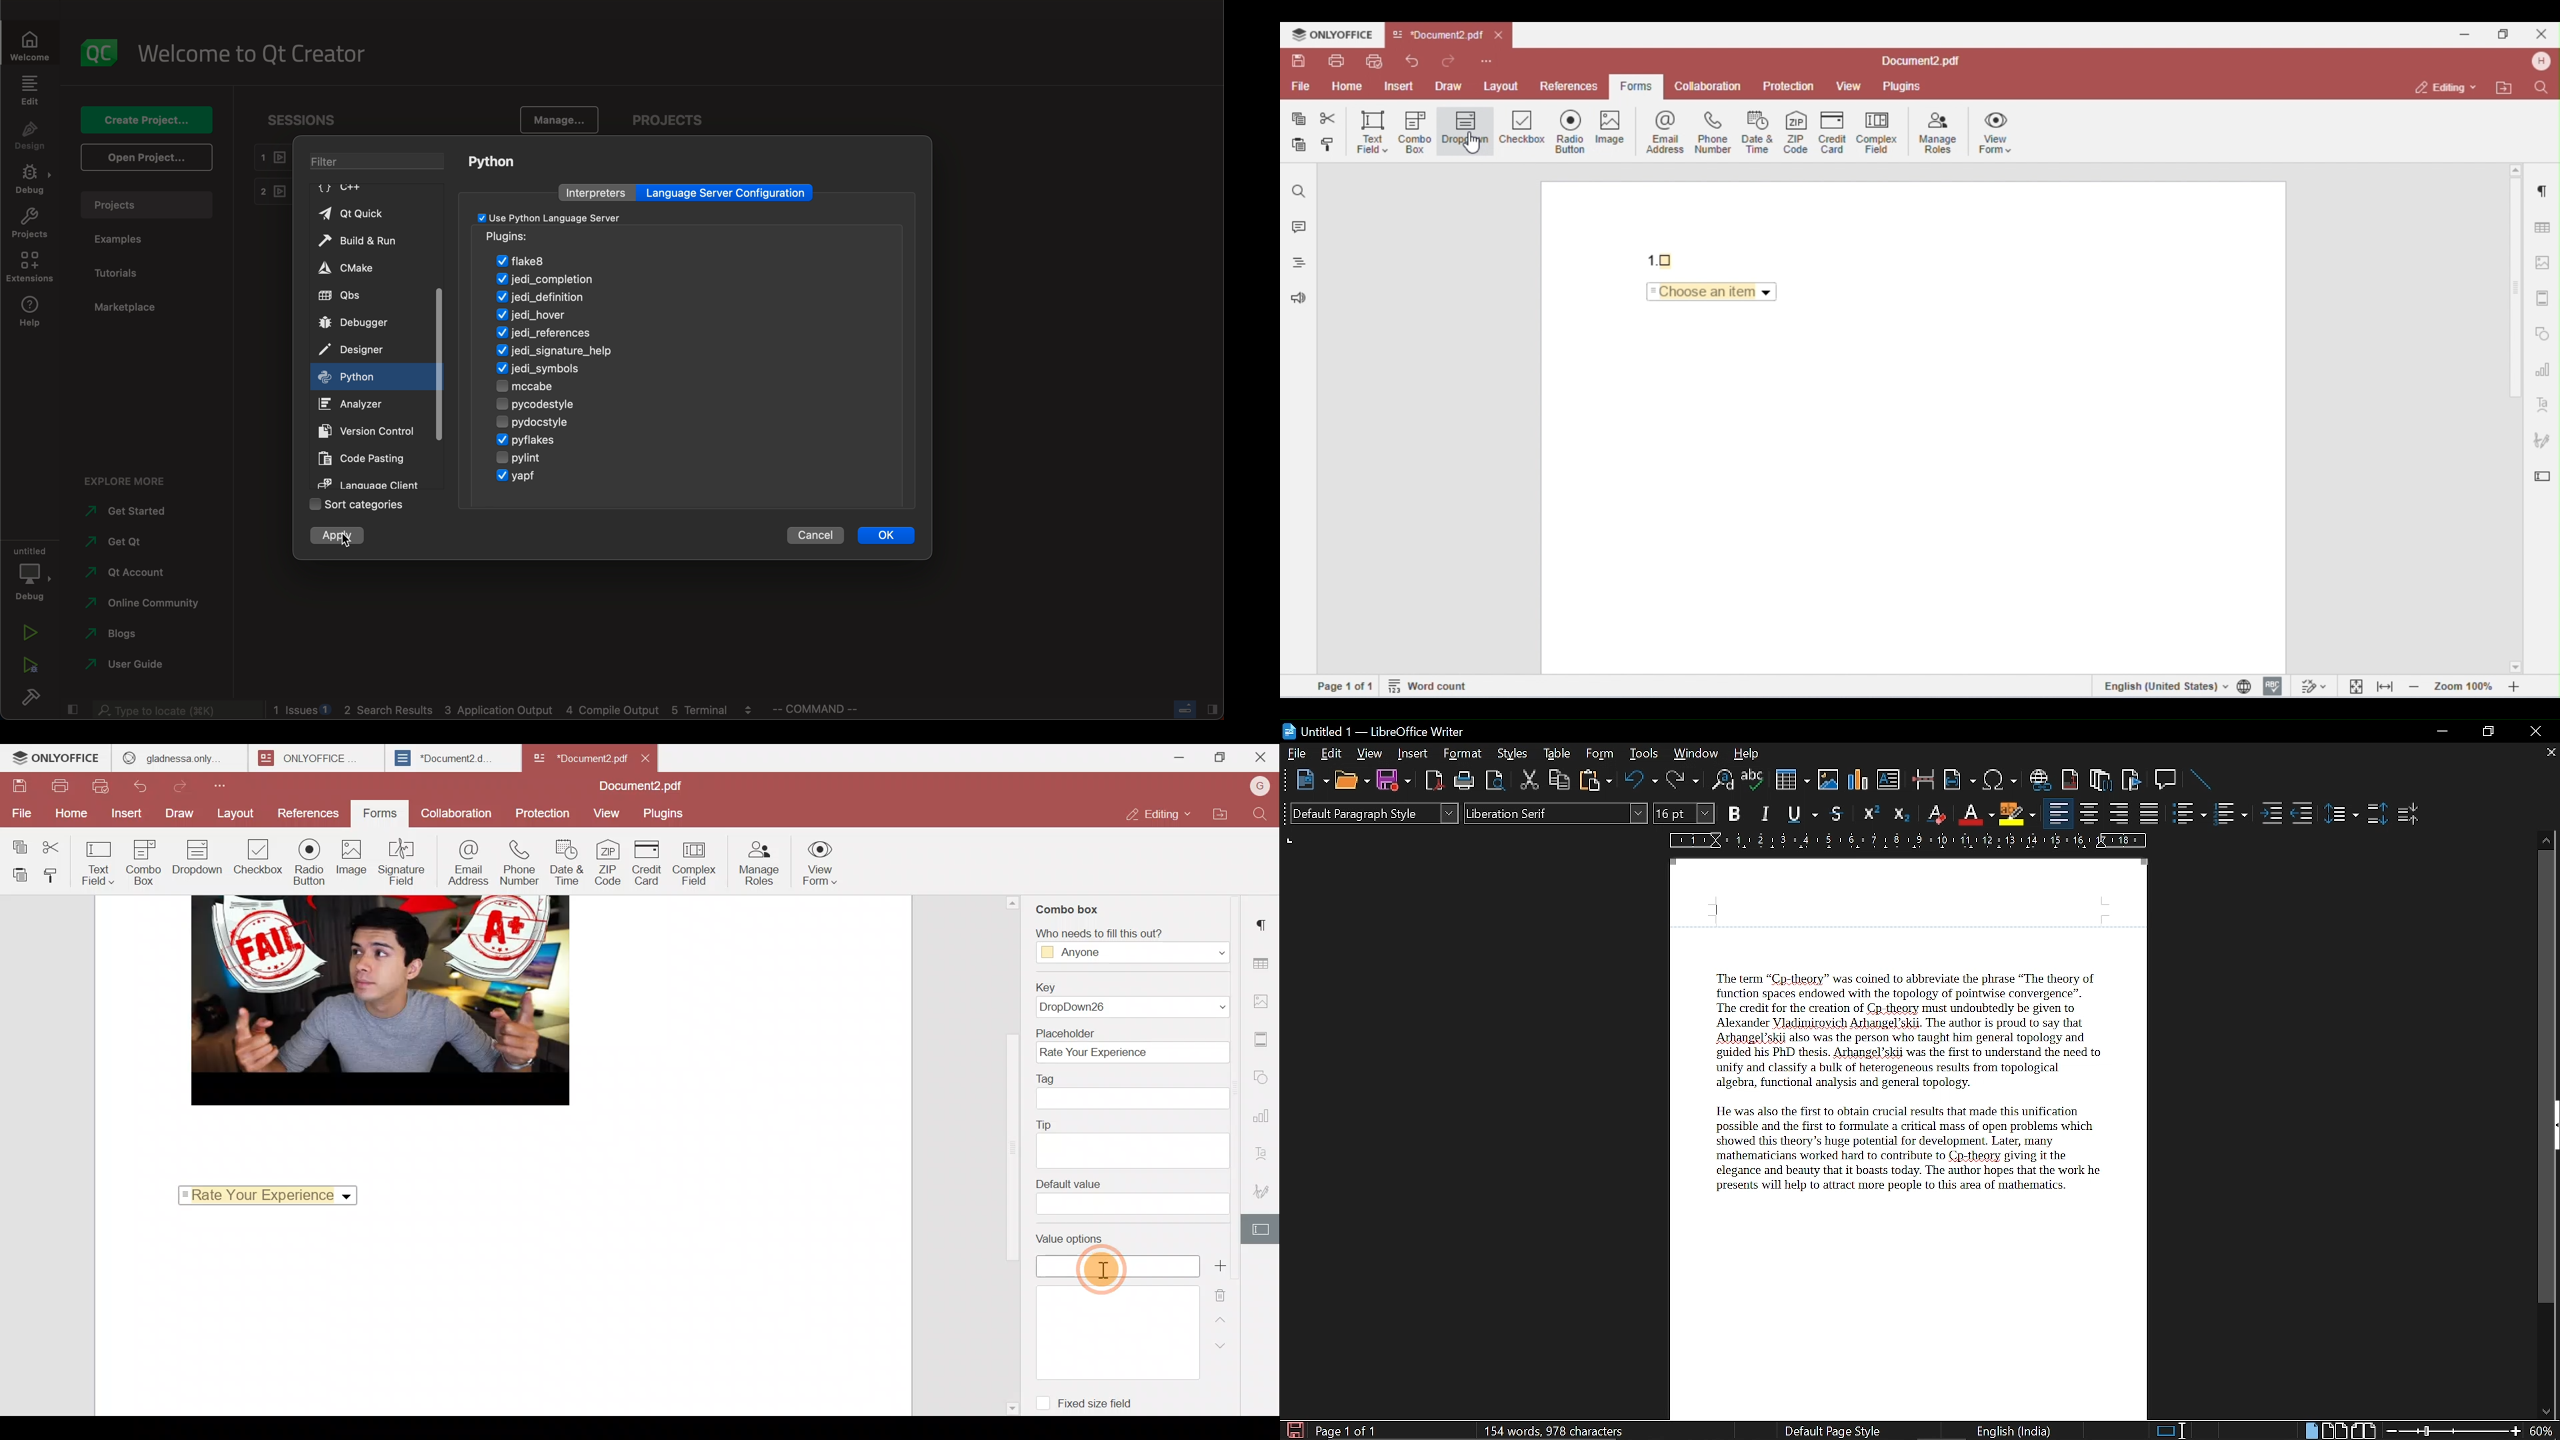 This screenshot has height=1456, width=2576. I want to click on Insert footnote, so click(2102, 780).